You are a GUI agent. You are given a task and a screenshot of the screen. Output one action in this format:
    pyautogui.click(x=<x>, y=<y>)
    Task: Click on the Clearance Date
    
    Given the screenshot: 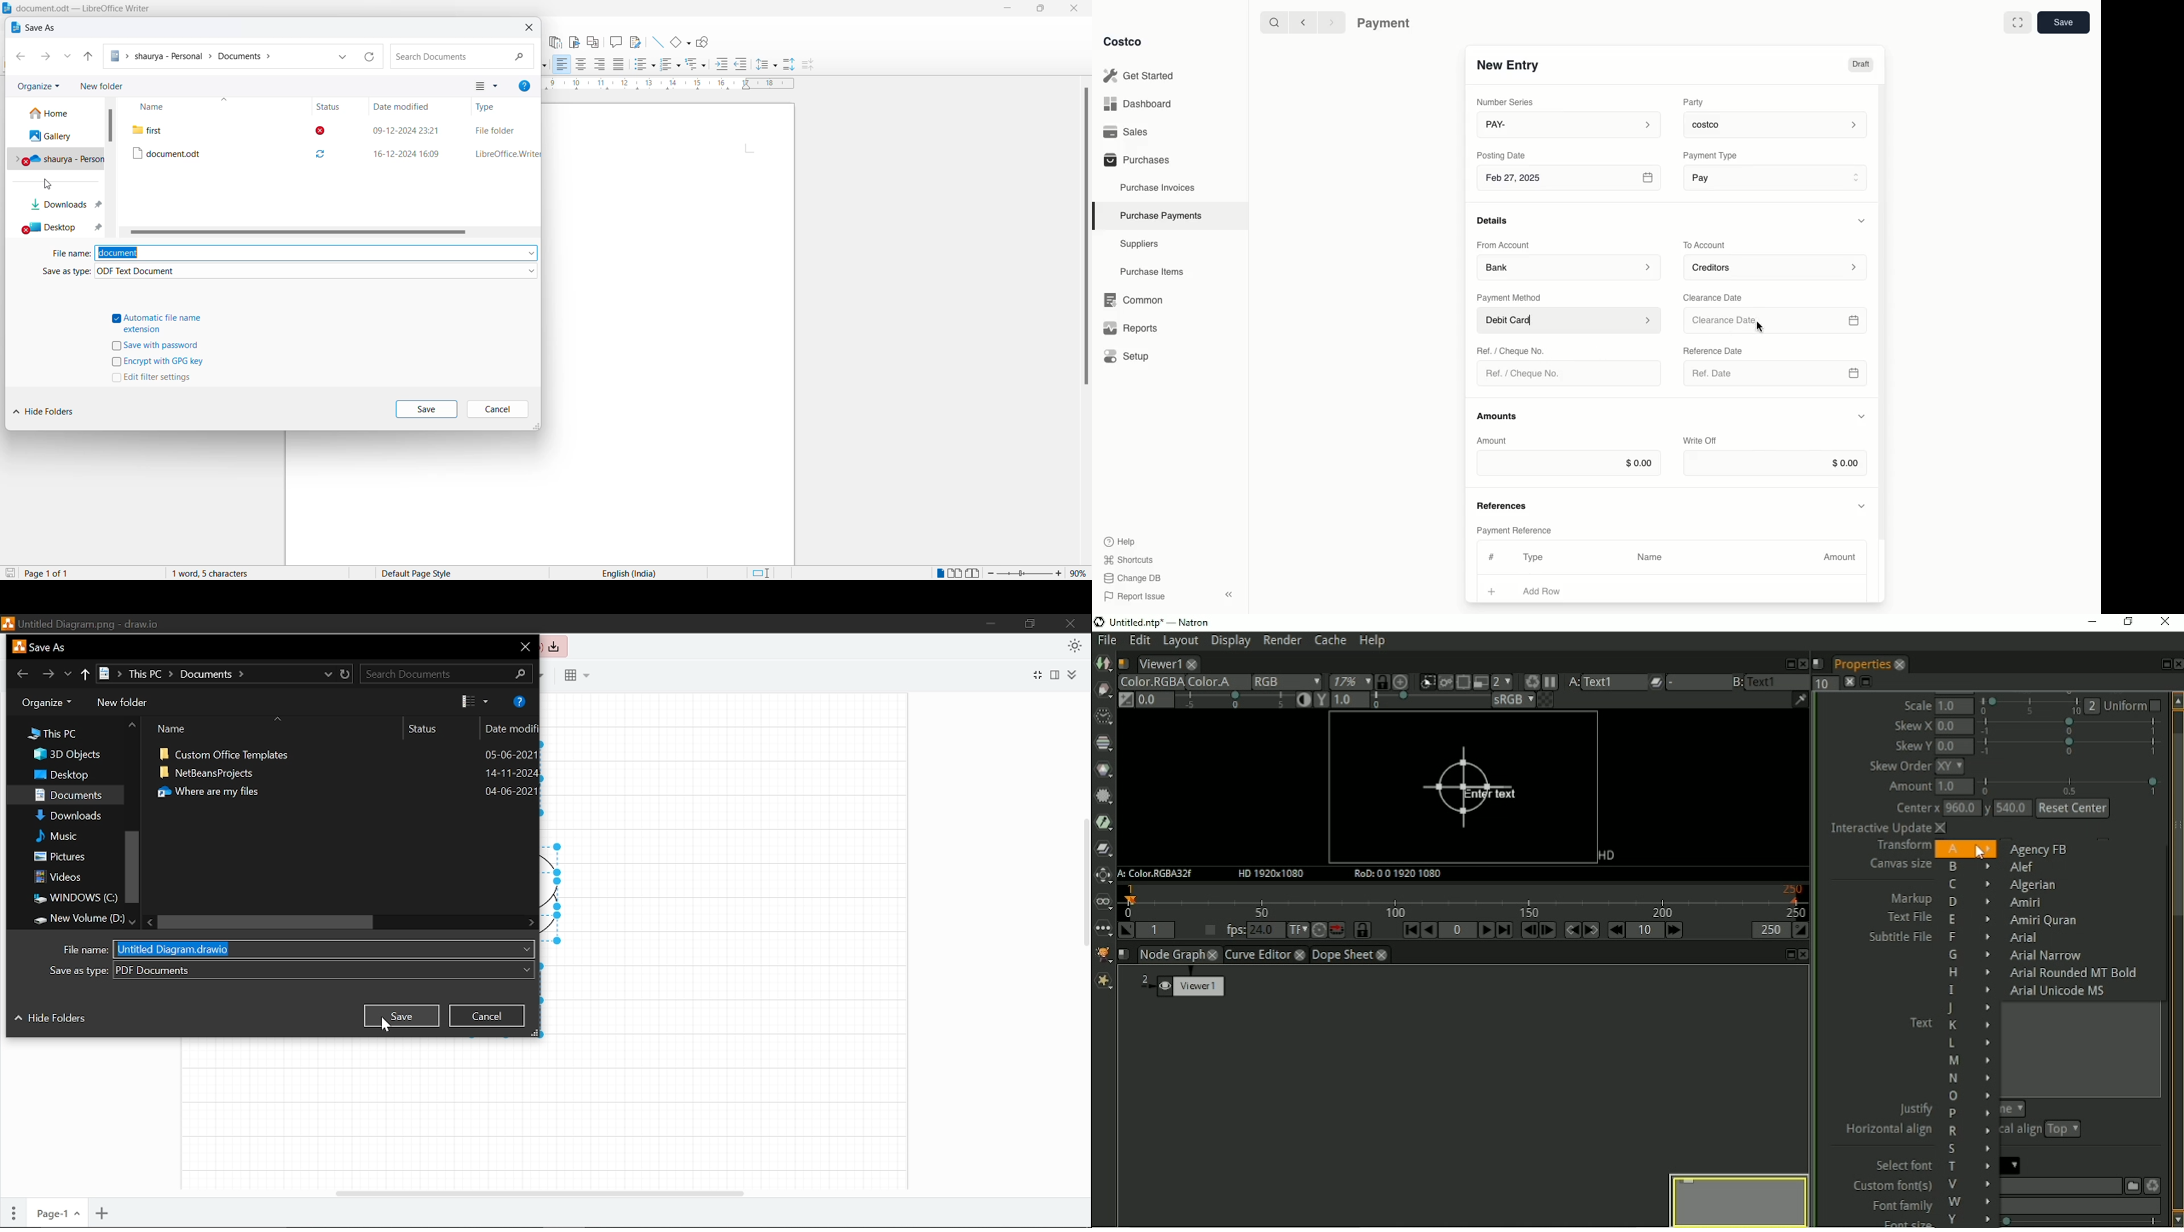 What is the action you would take?
    pyautogui.click(x=1777, y=321)
    